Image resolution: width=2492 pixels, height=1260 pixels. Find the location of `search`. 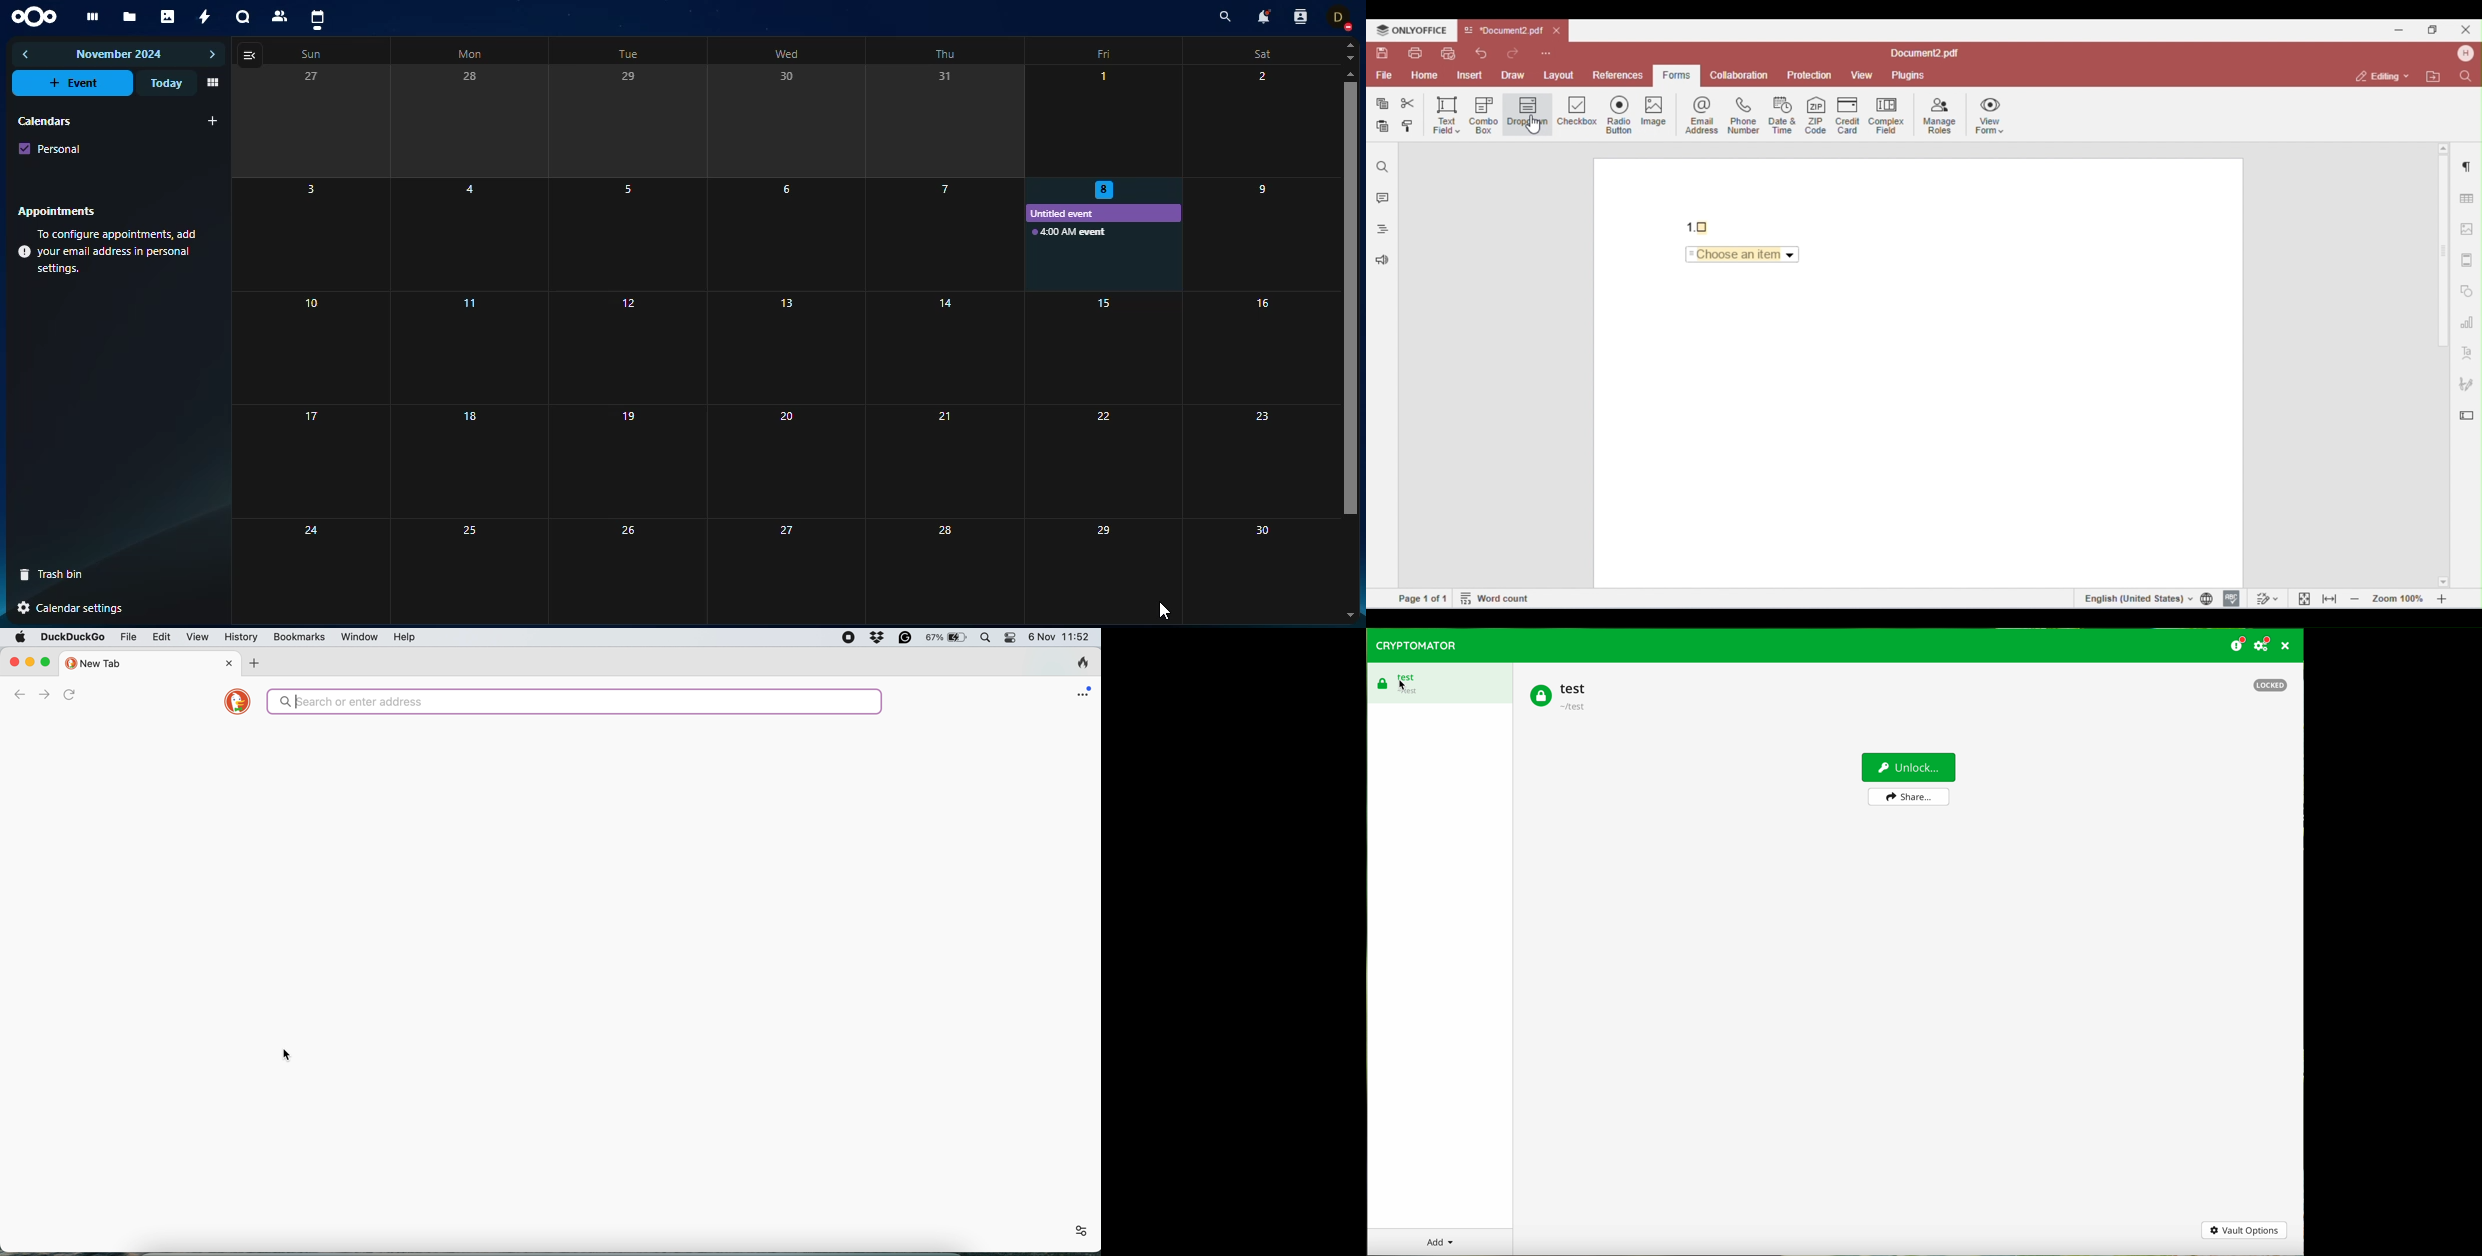

search is located at coordinates (1221, 18).